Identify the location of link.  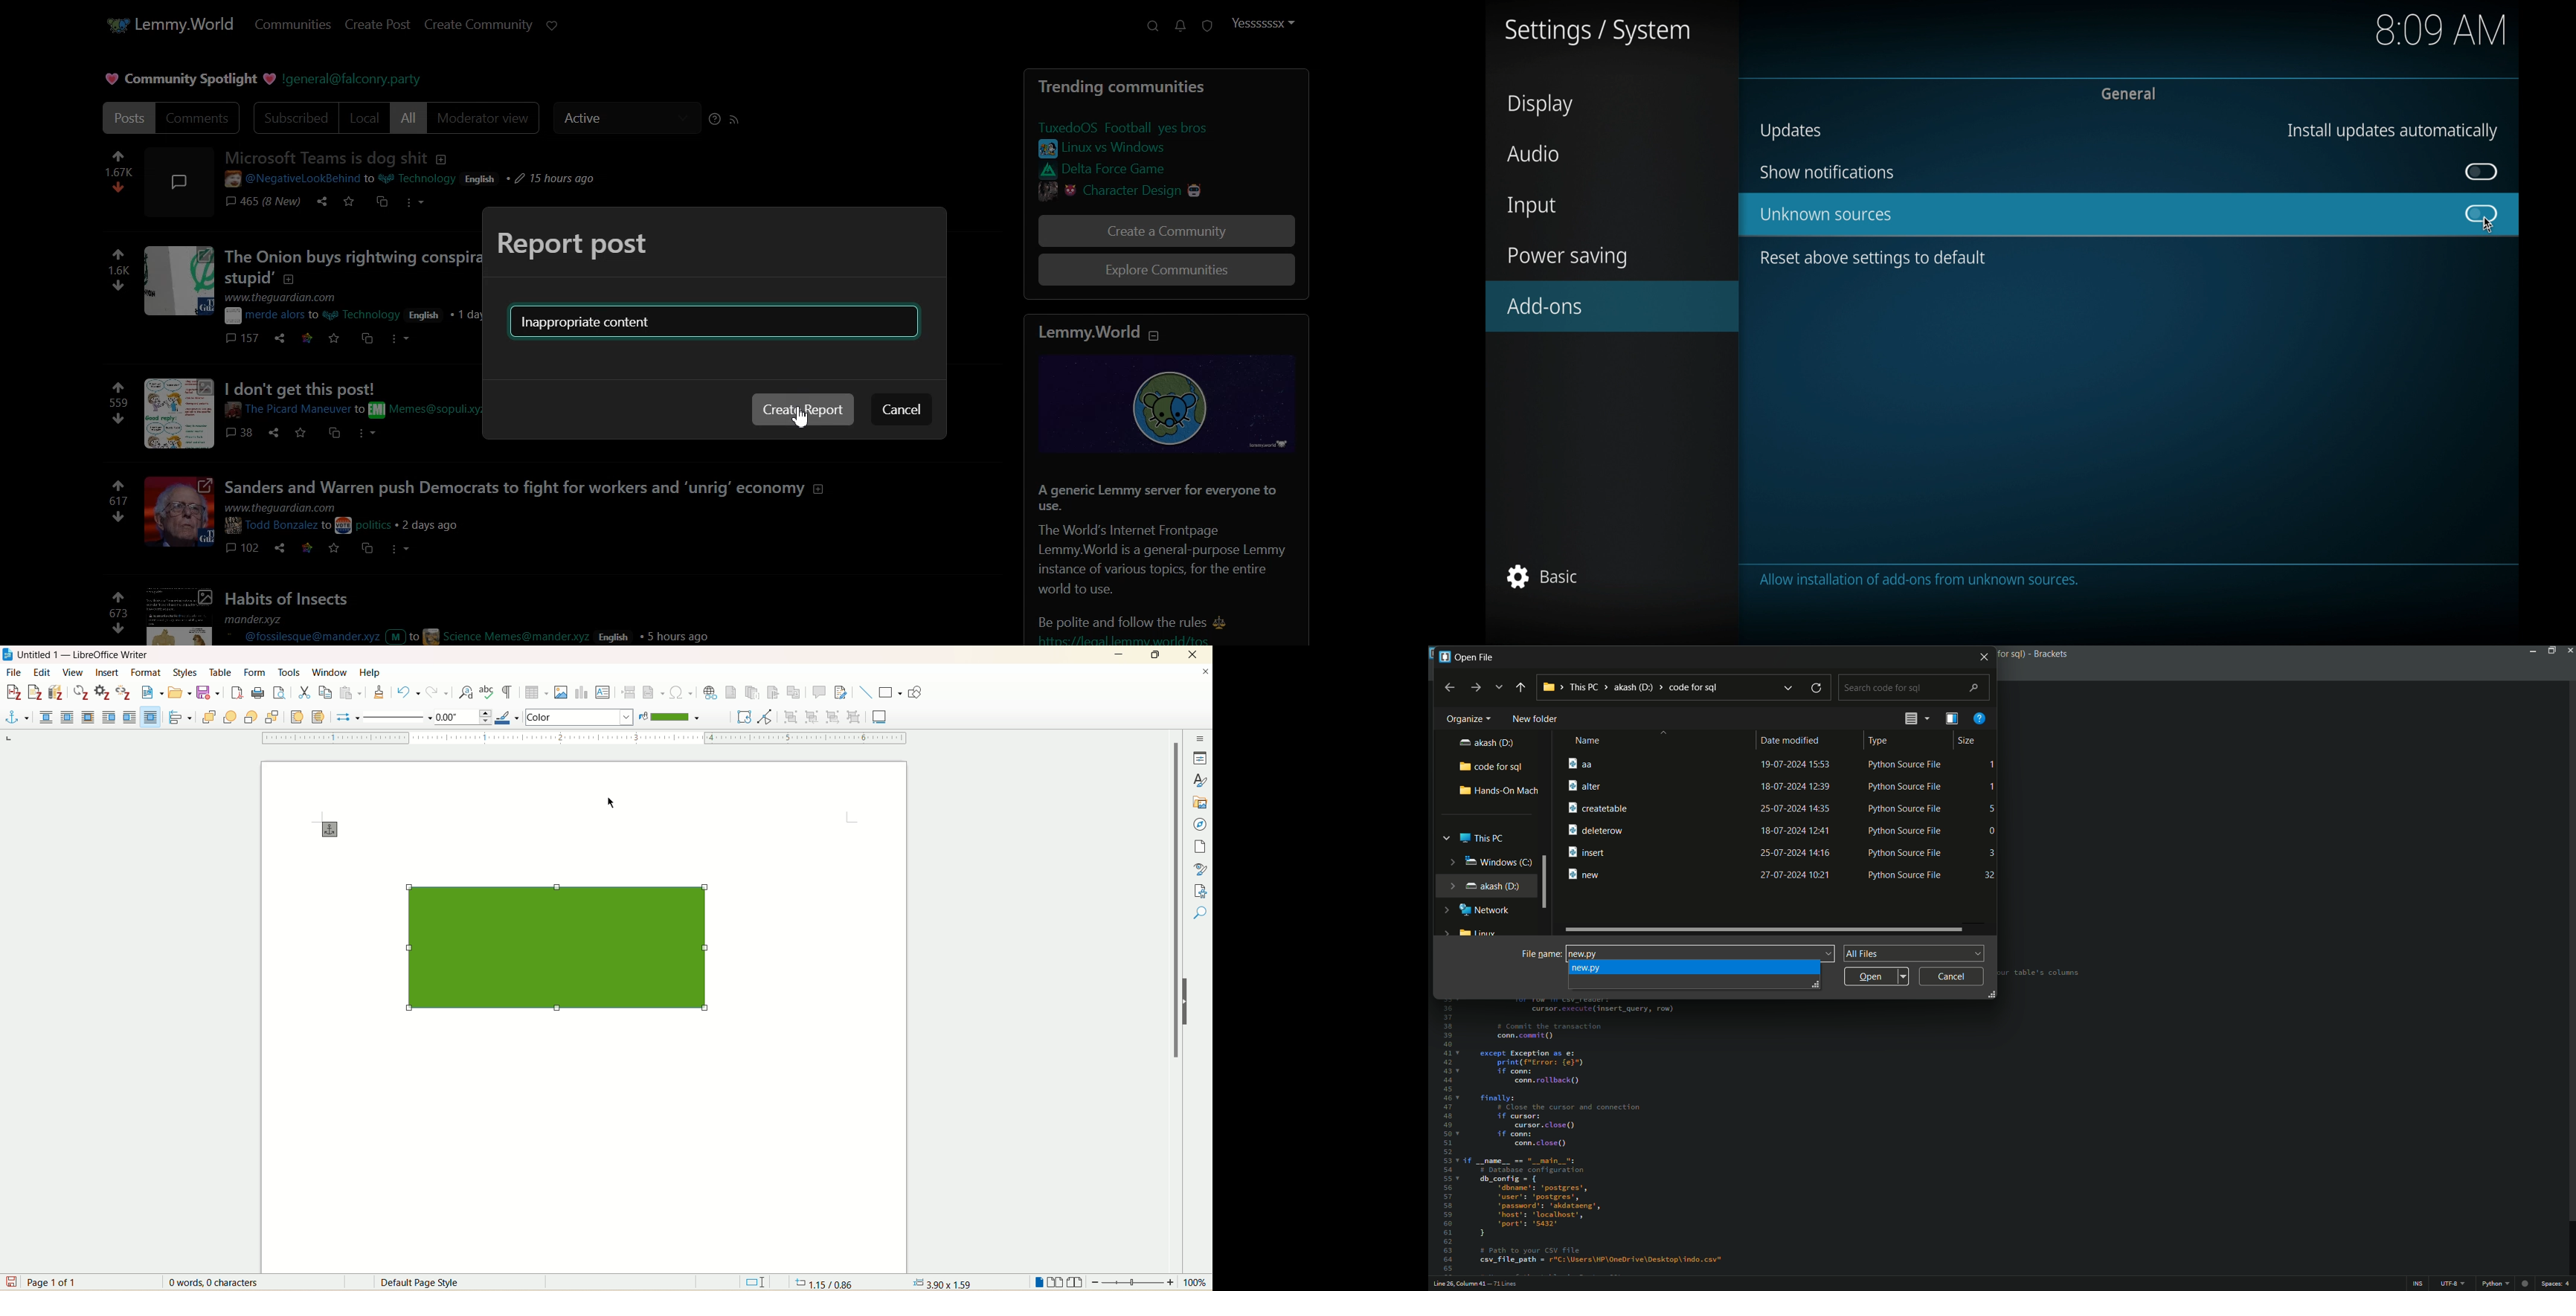
(120, 486).